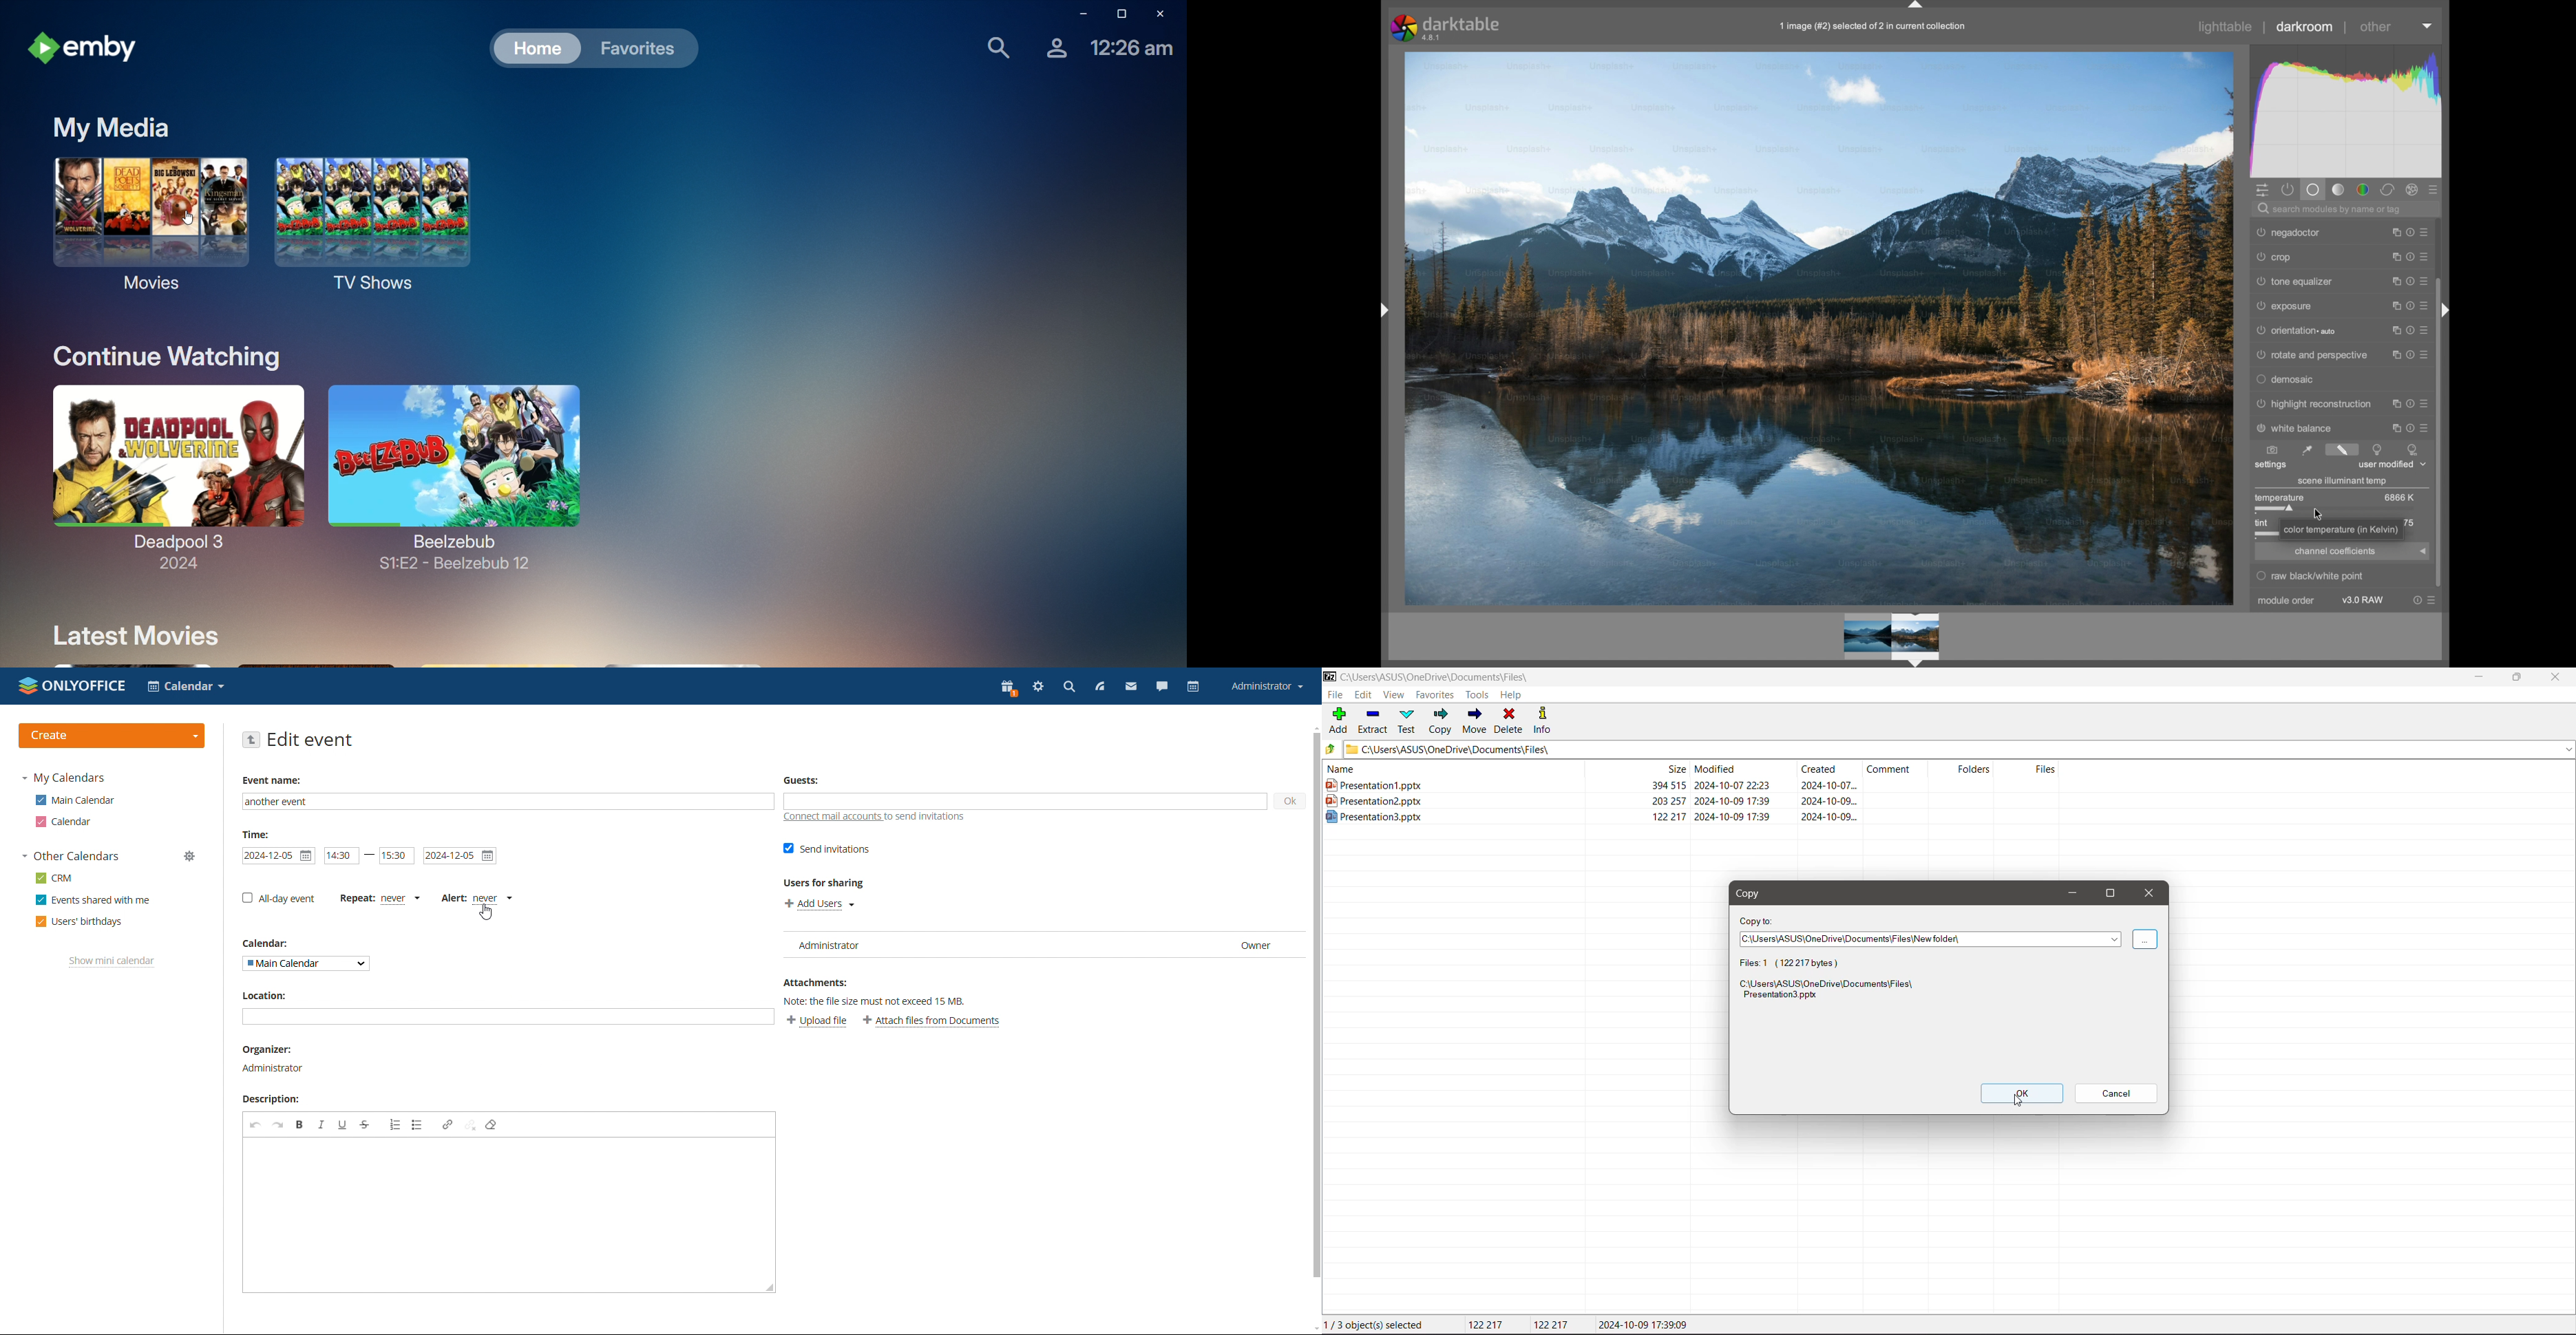 This screenshot has height=1344, width=2576. Describe the element at coordinates (2411, 400) in the screenshot. I see `reset parameters` at that location.